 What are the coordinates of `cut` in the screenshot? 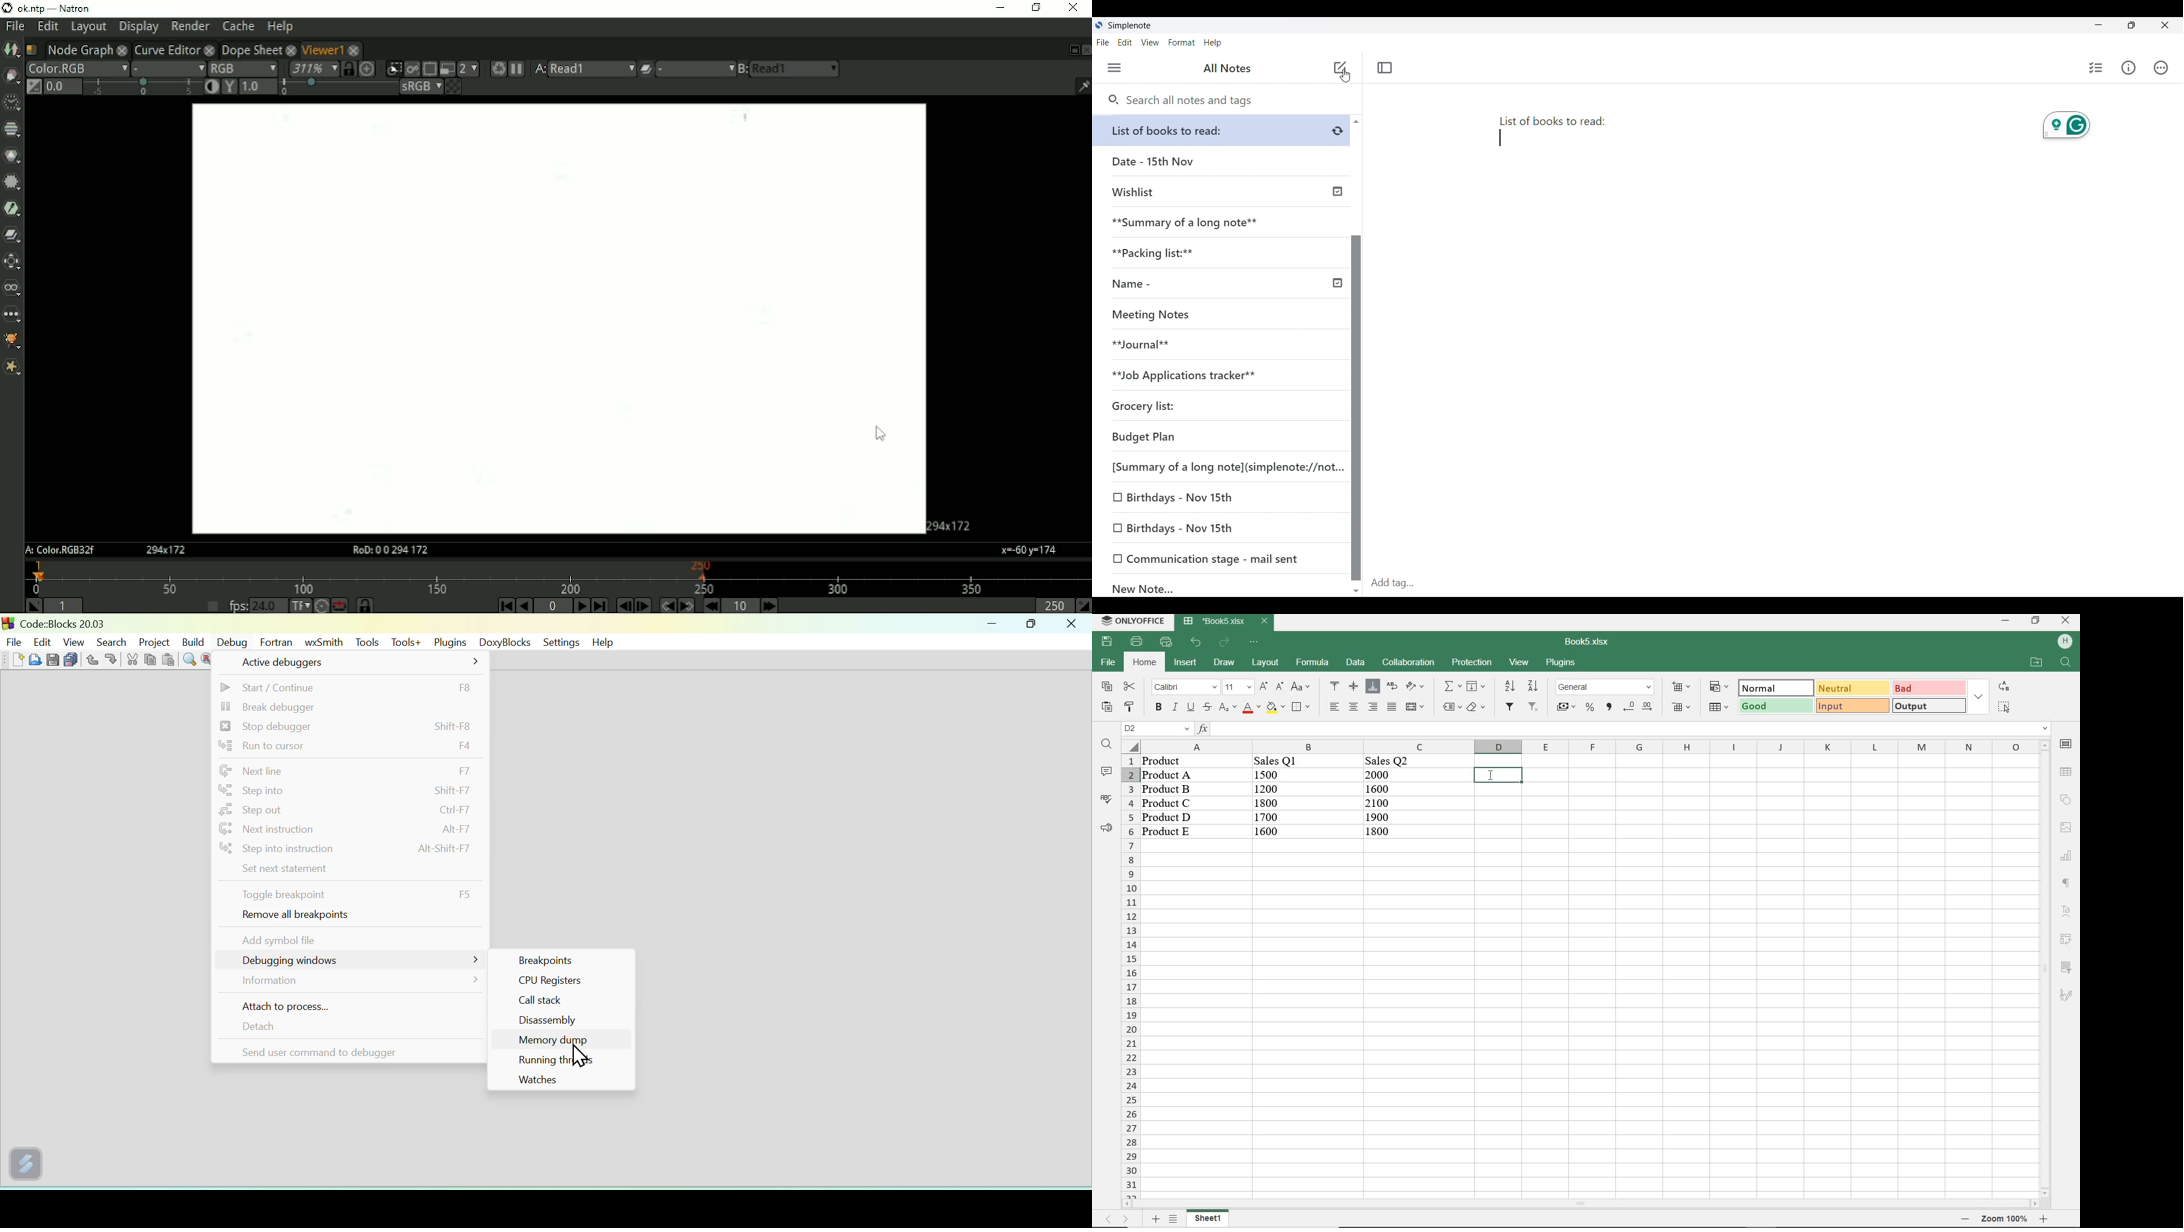 It's located at (1130, 686).